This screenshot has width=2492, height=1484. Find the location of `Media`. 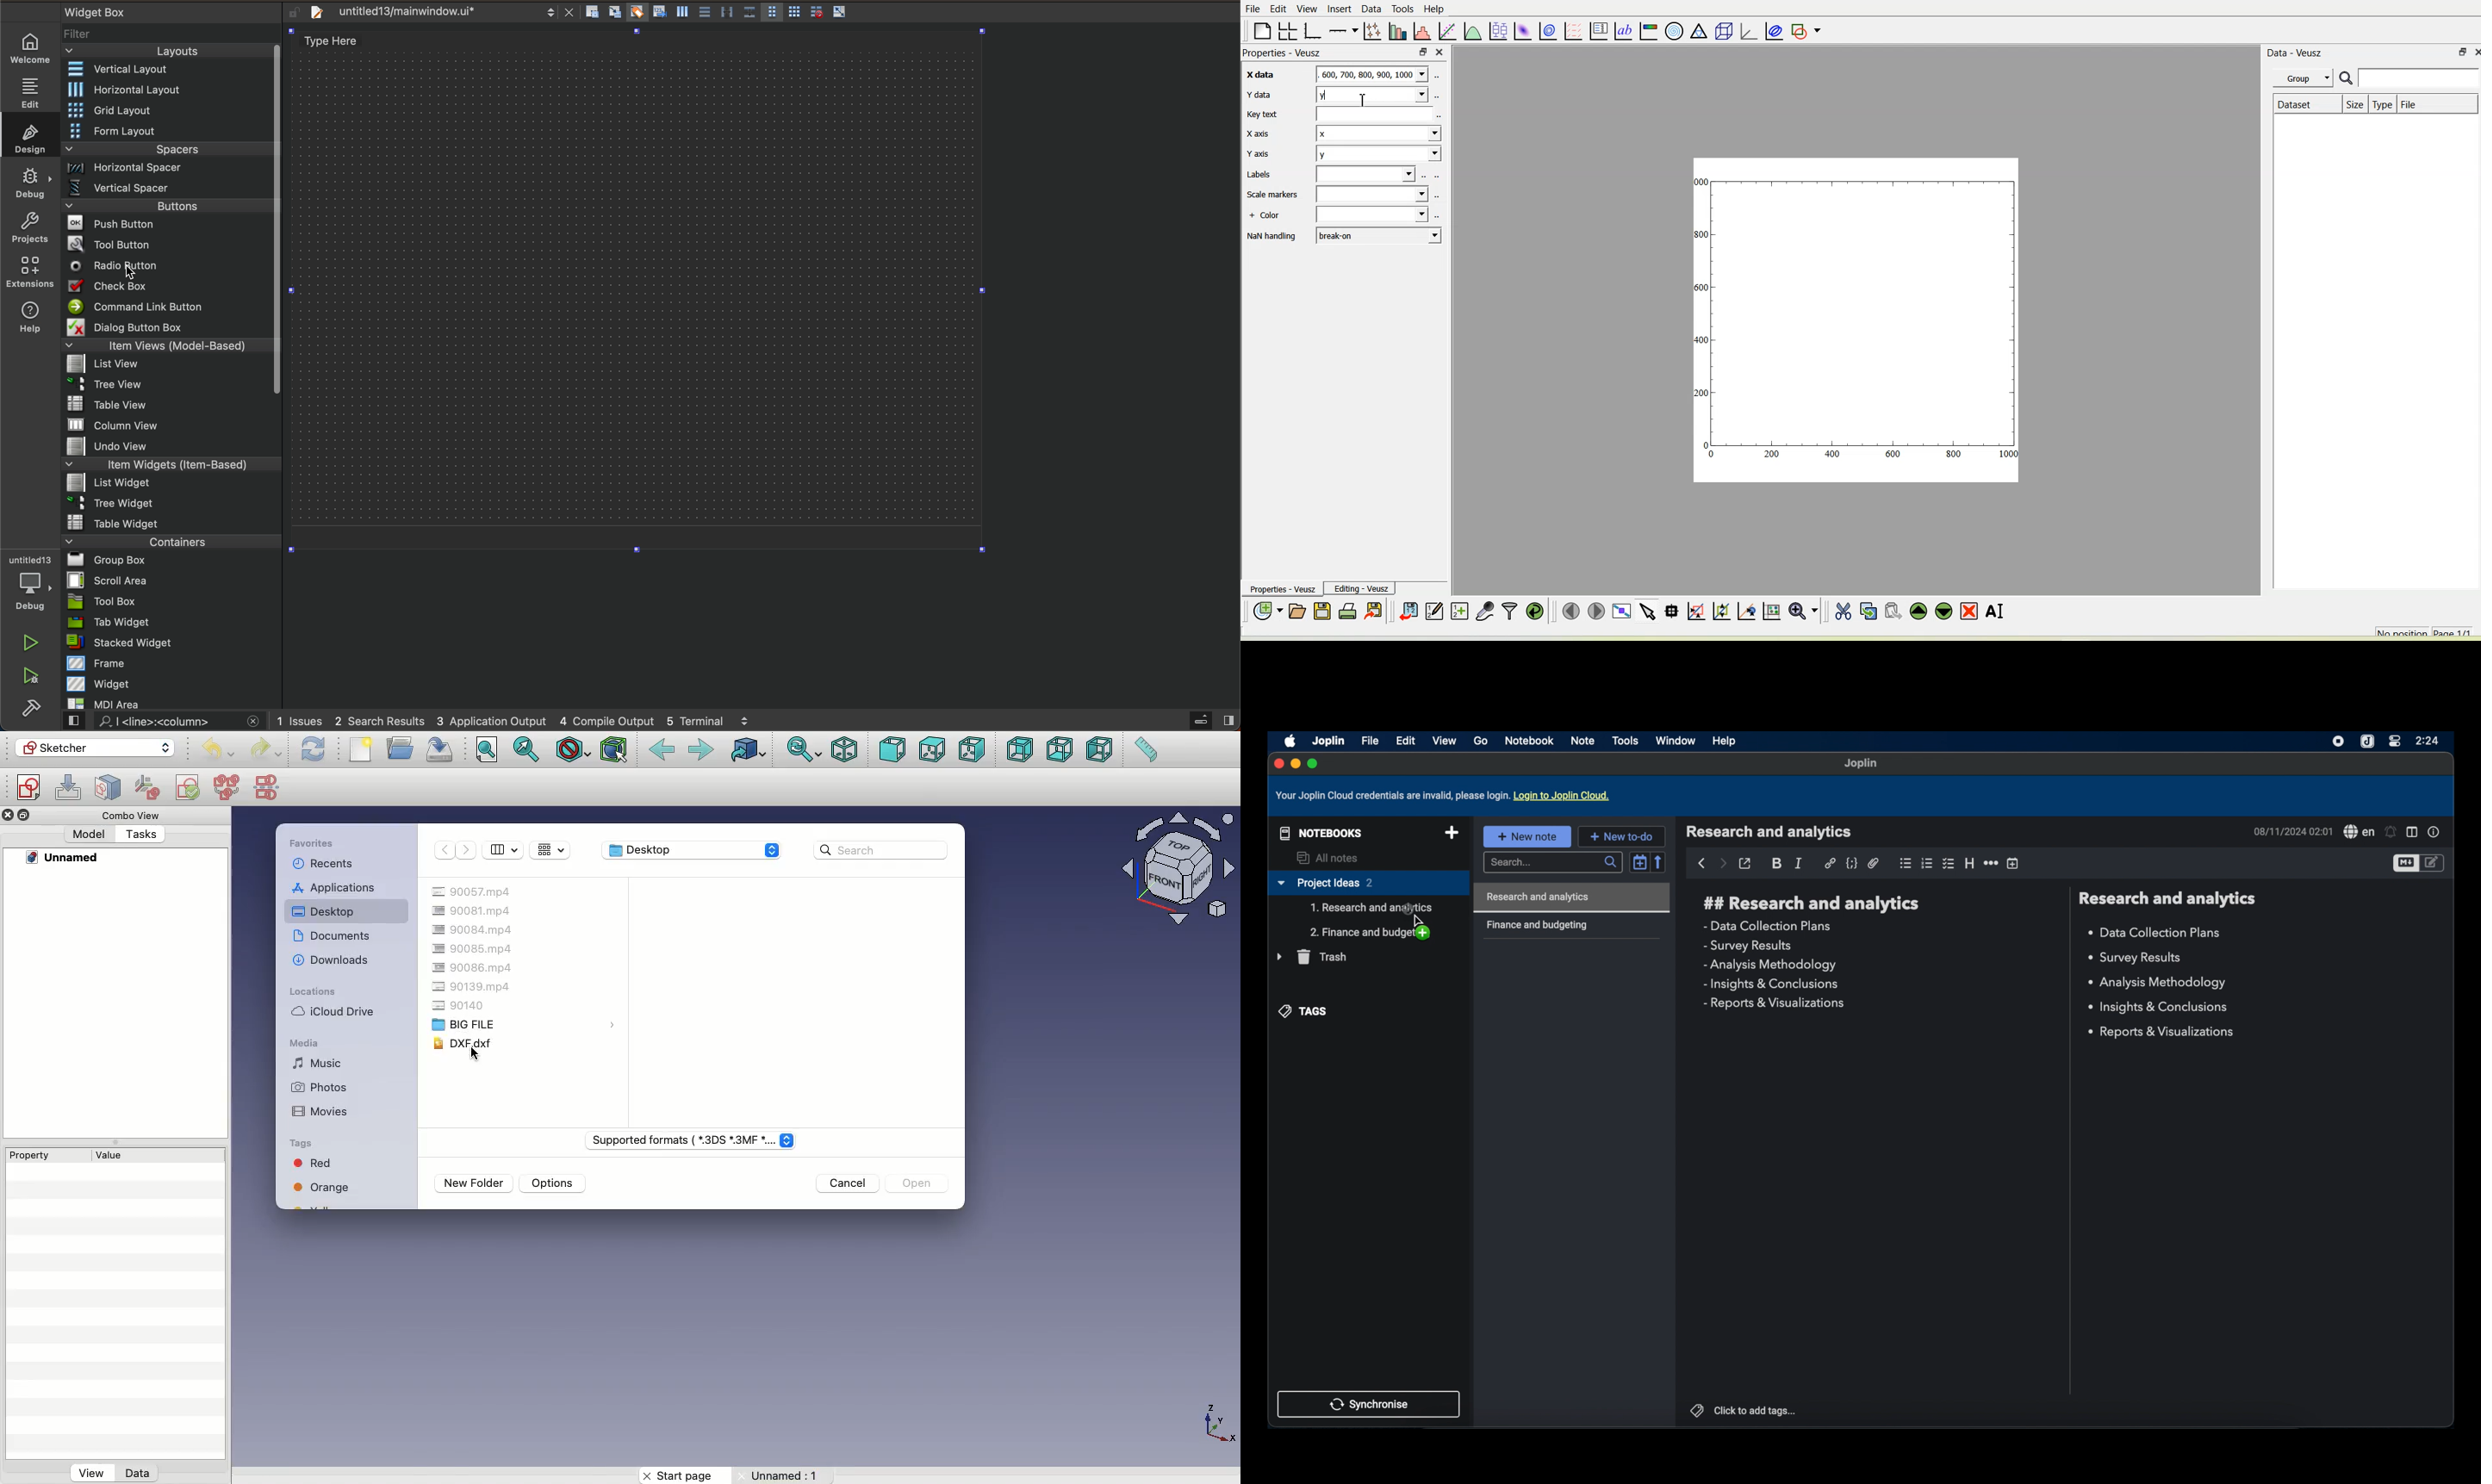

Media is located at coordinates (305, 1041).